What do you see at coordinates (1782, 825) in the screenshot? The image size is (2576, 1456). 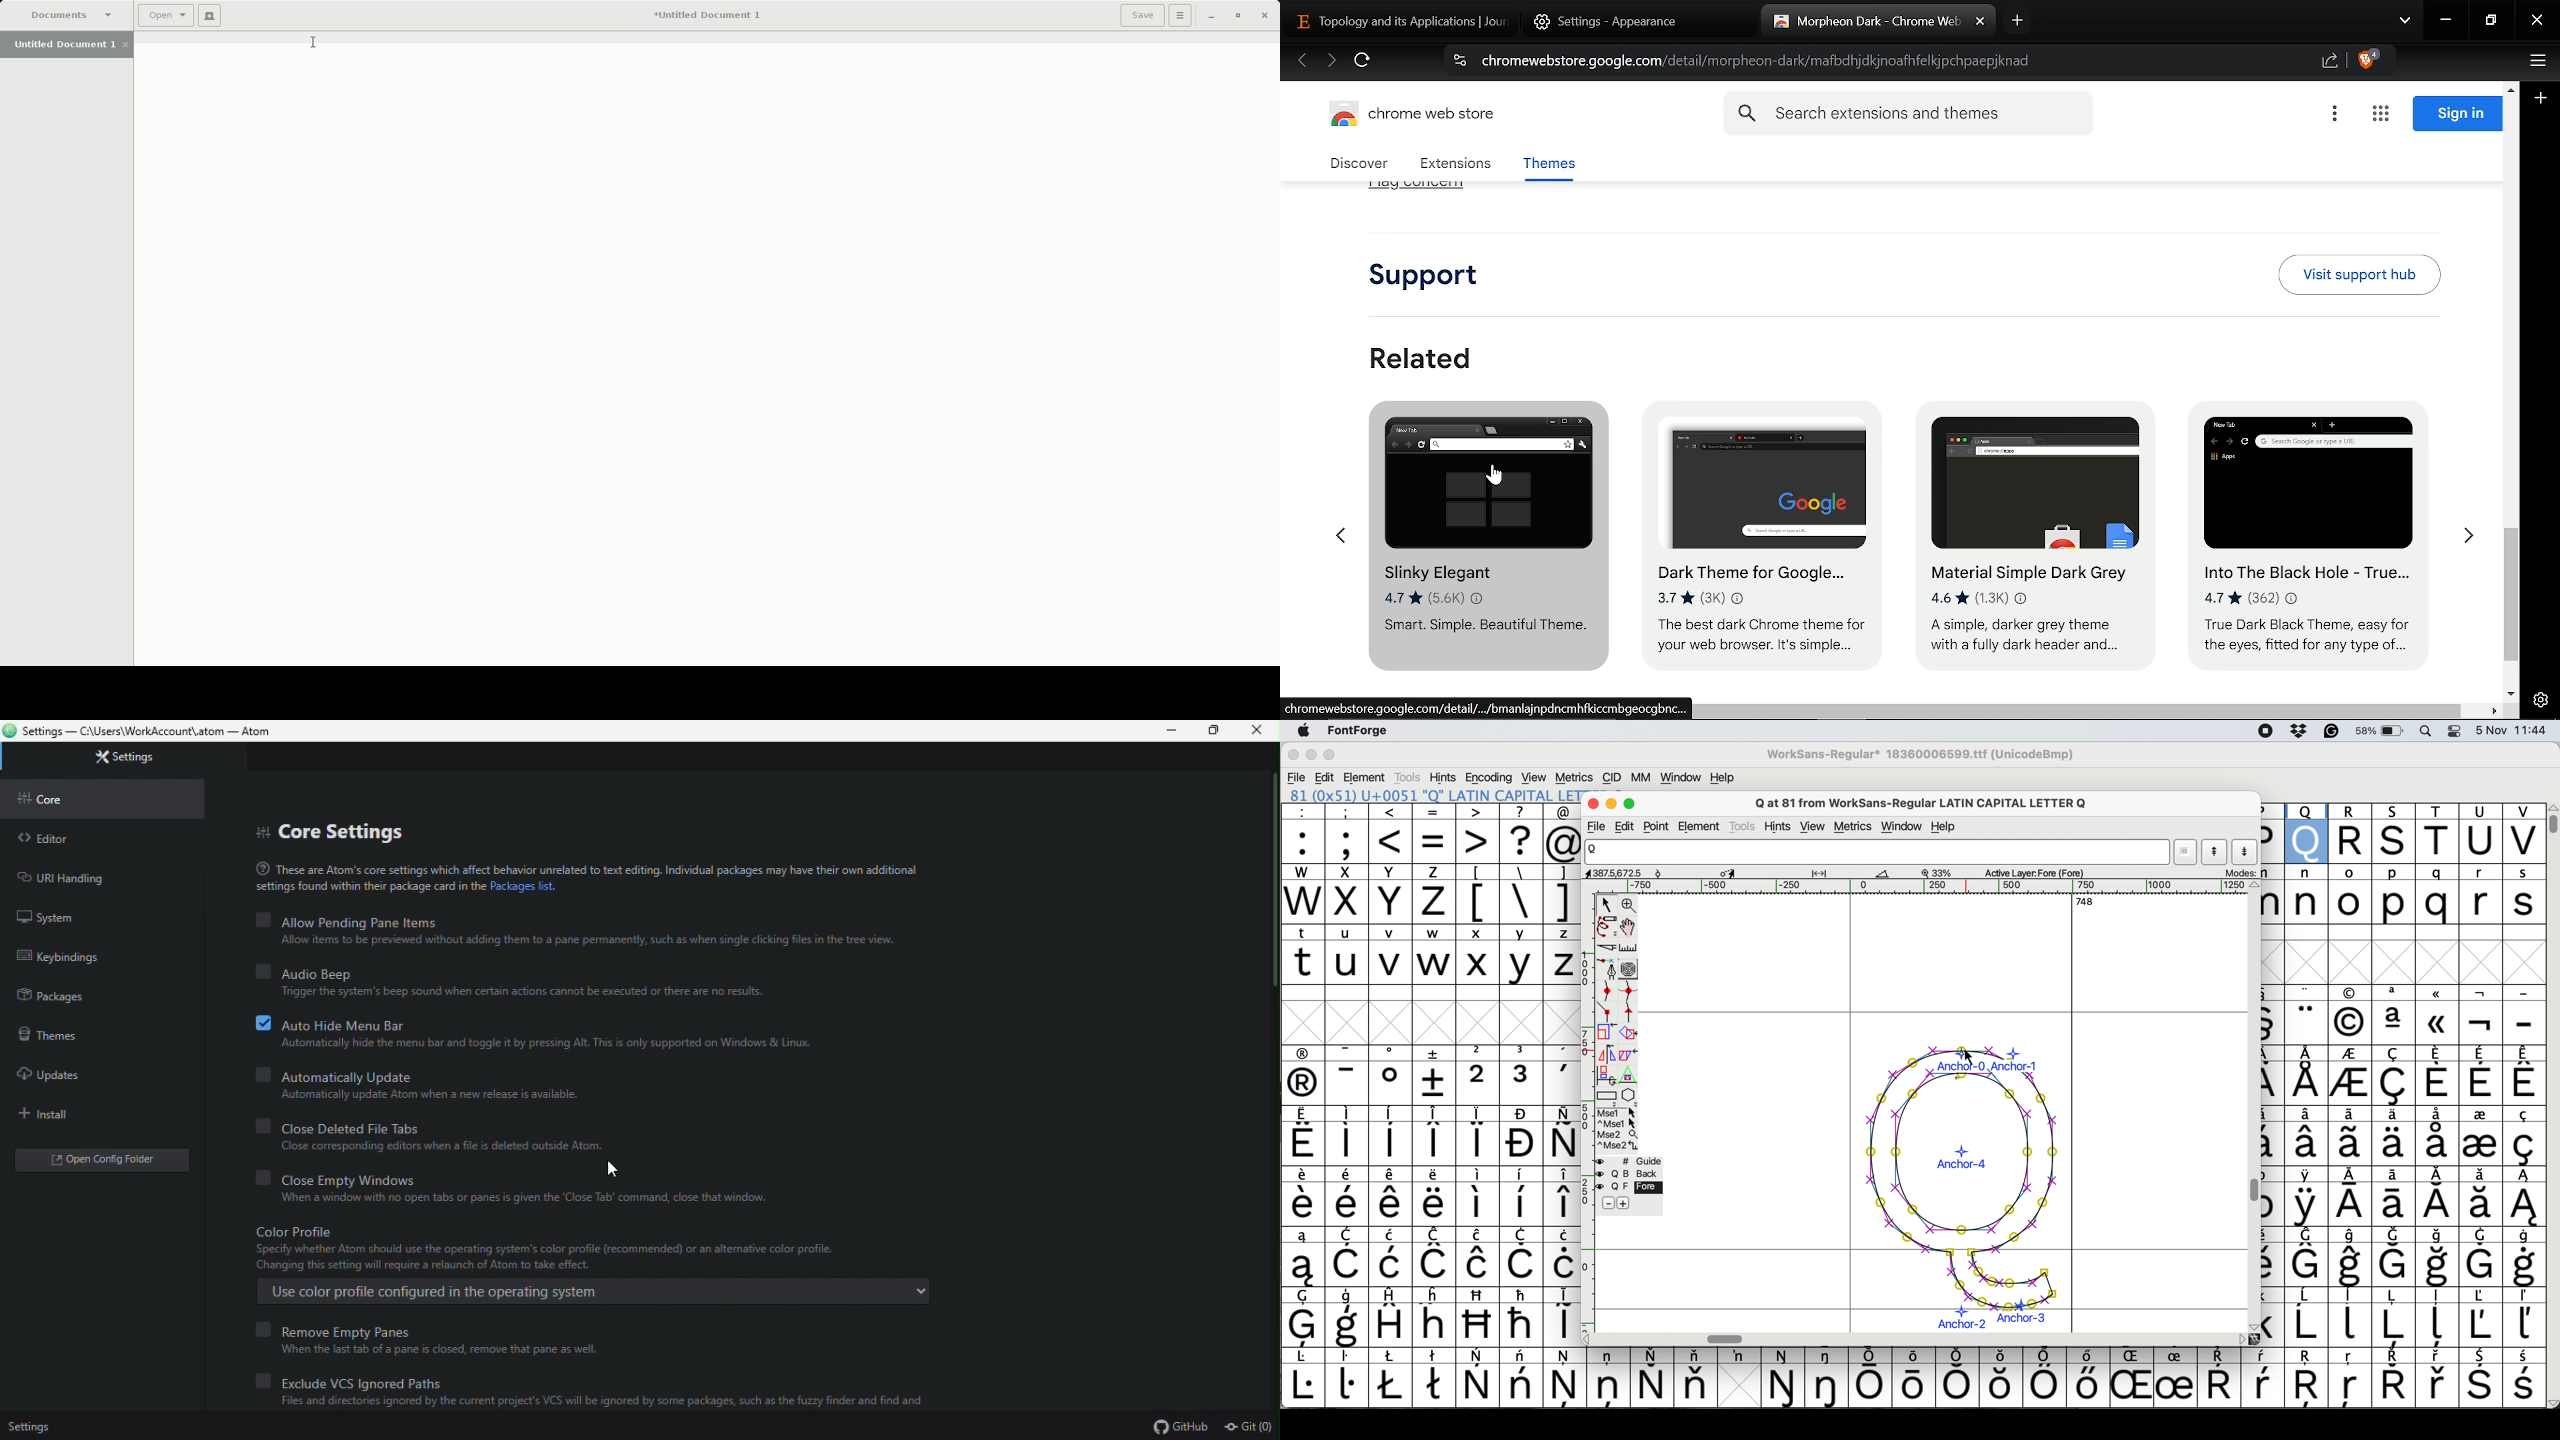 I see `hints` at bounding box center [1782, 825].